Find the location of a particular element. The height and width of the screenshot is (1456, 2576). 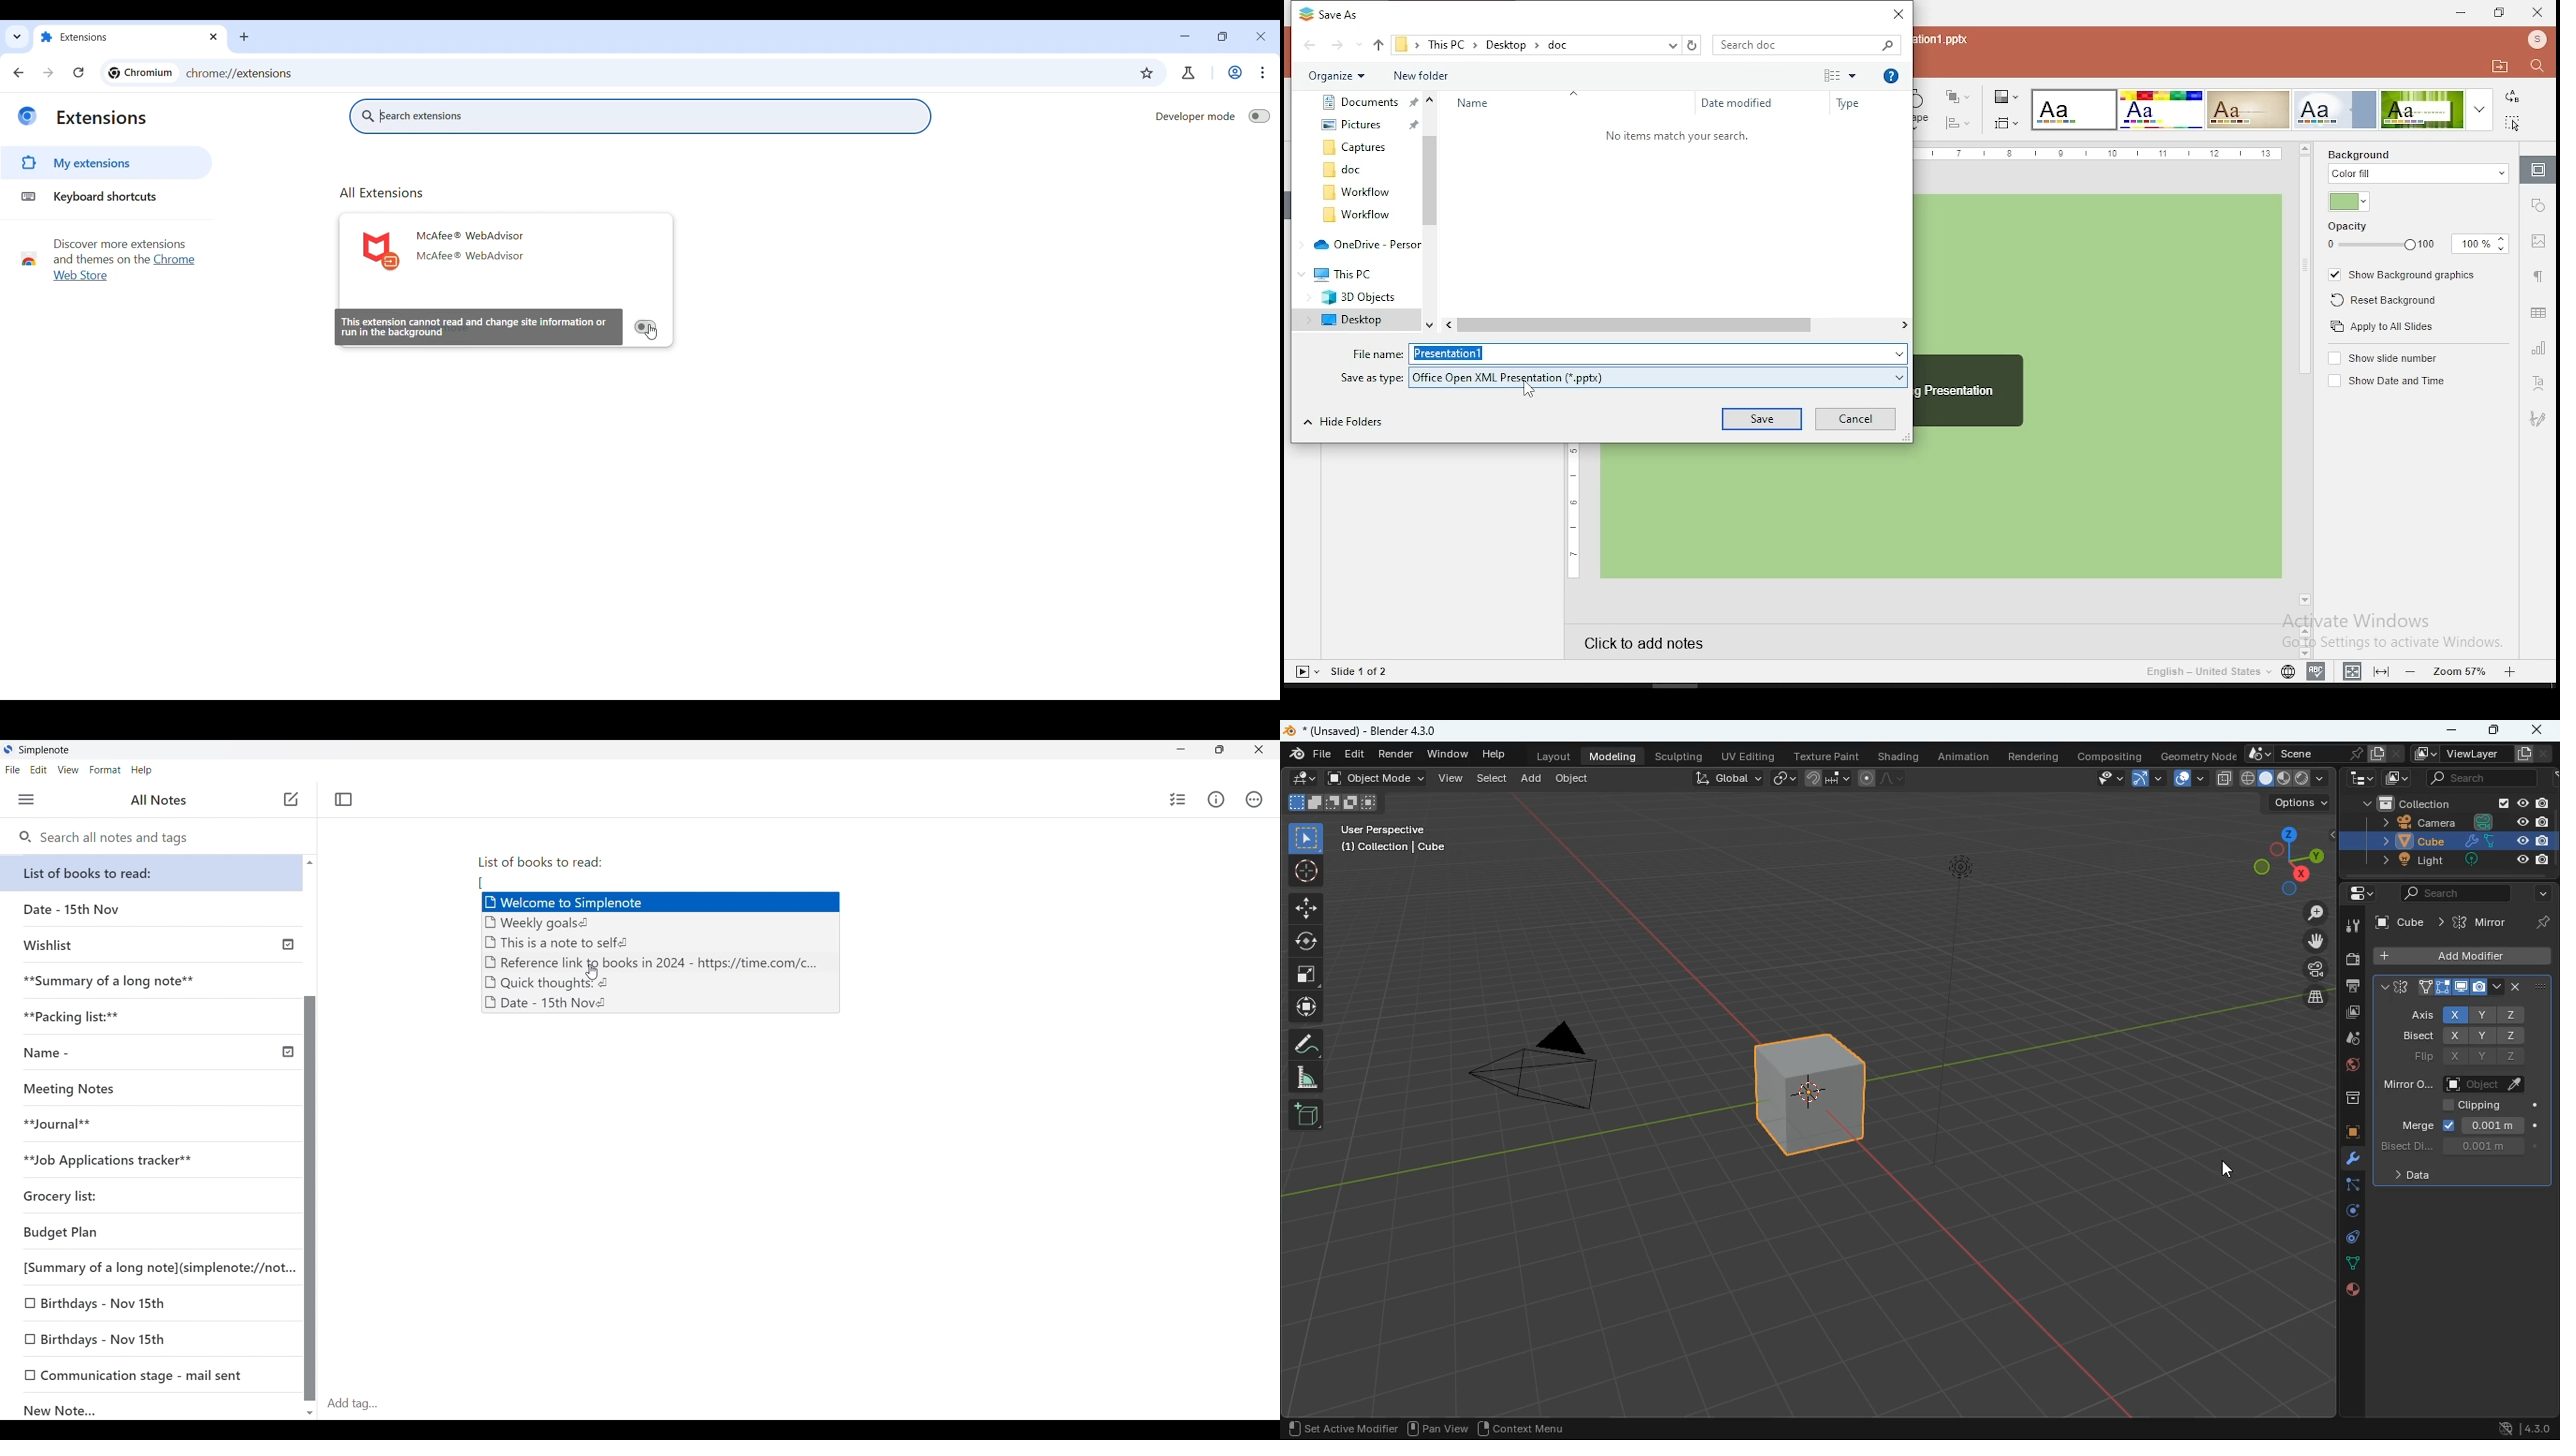

Grocery list: is located at coordinates (147, 1198).